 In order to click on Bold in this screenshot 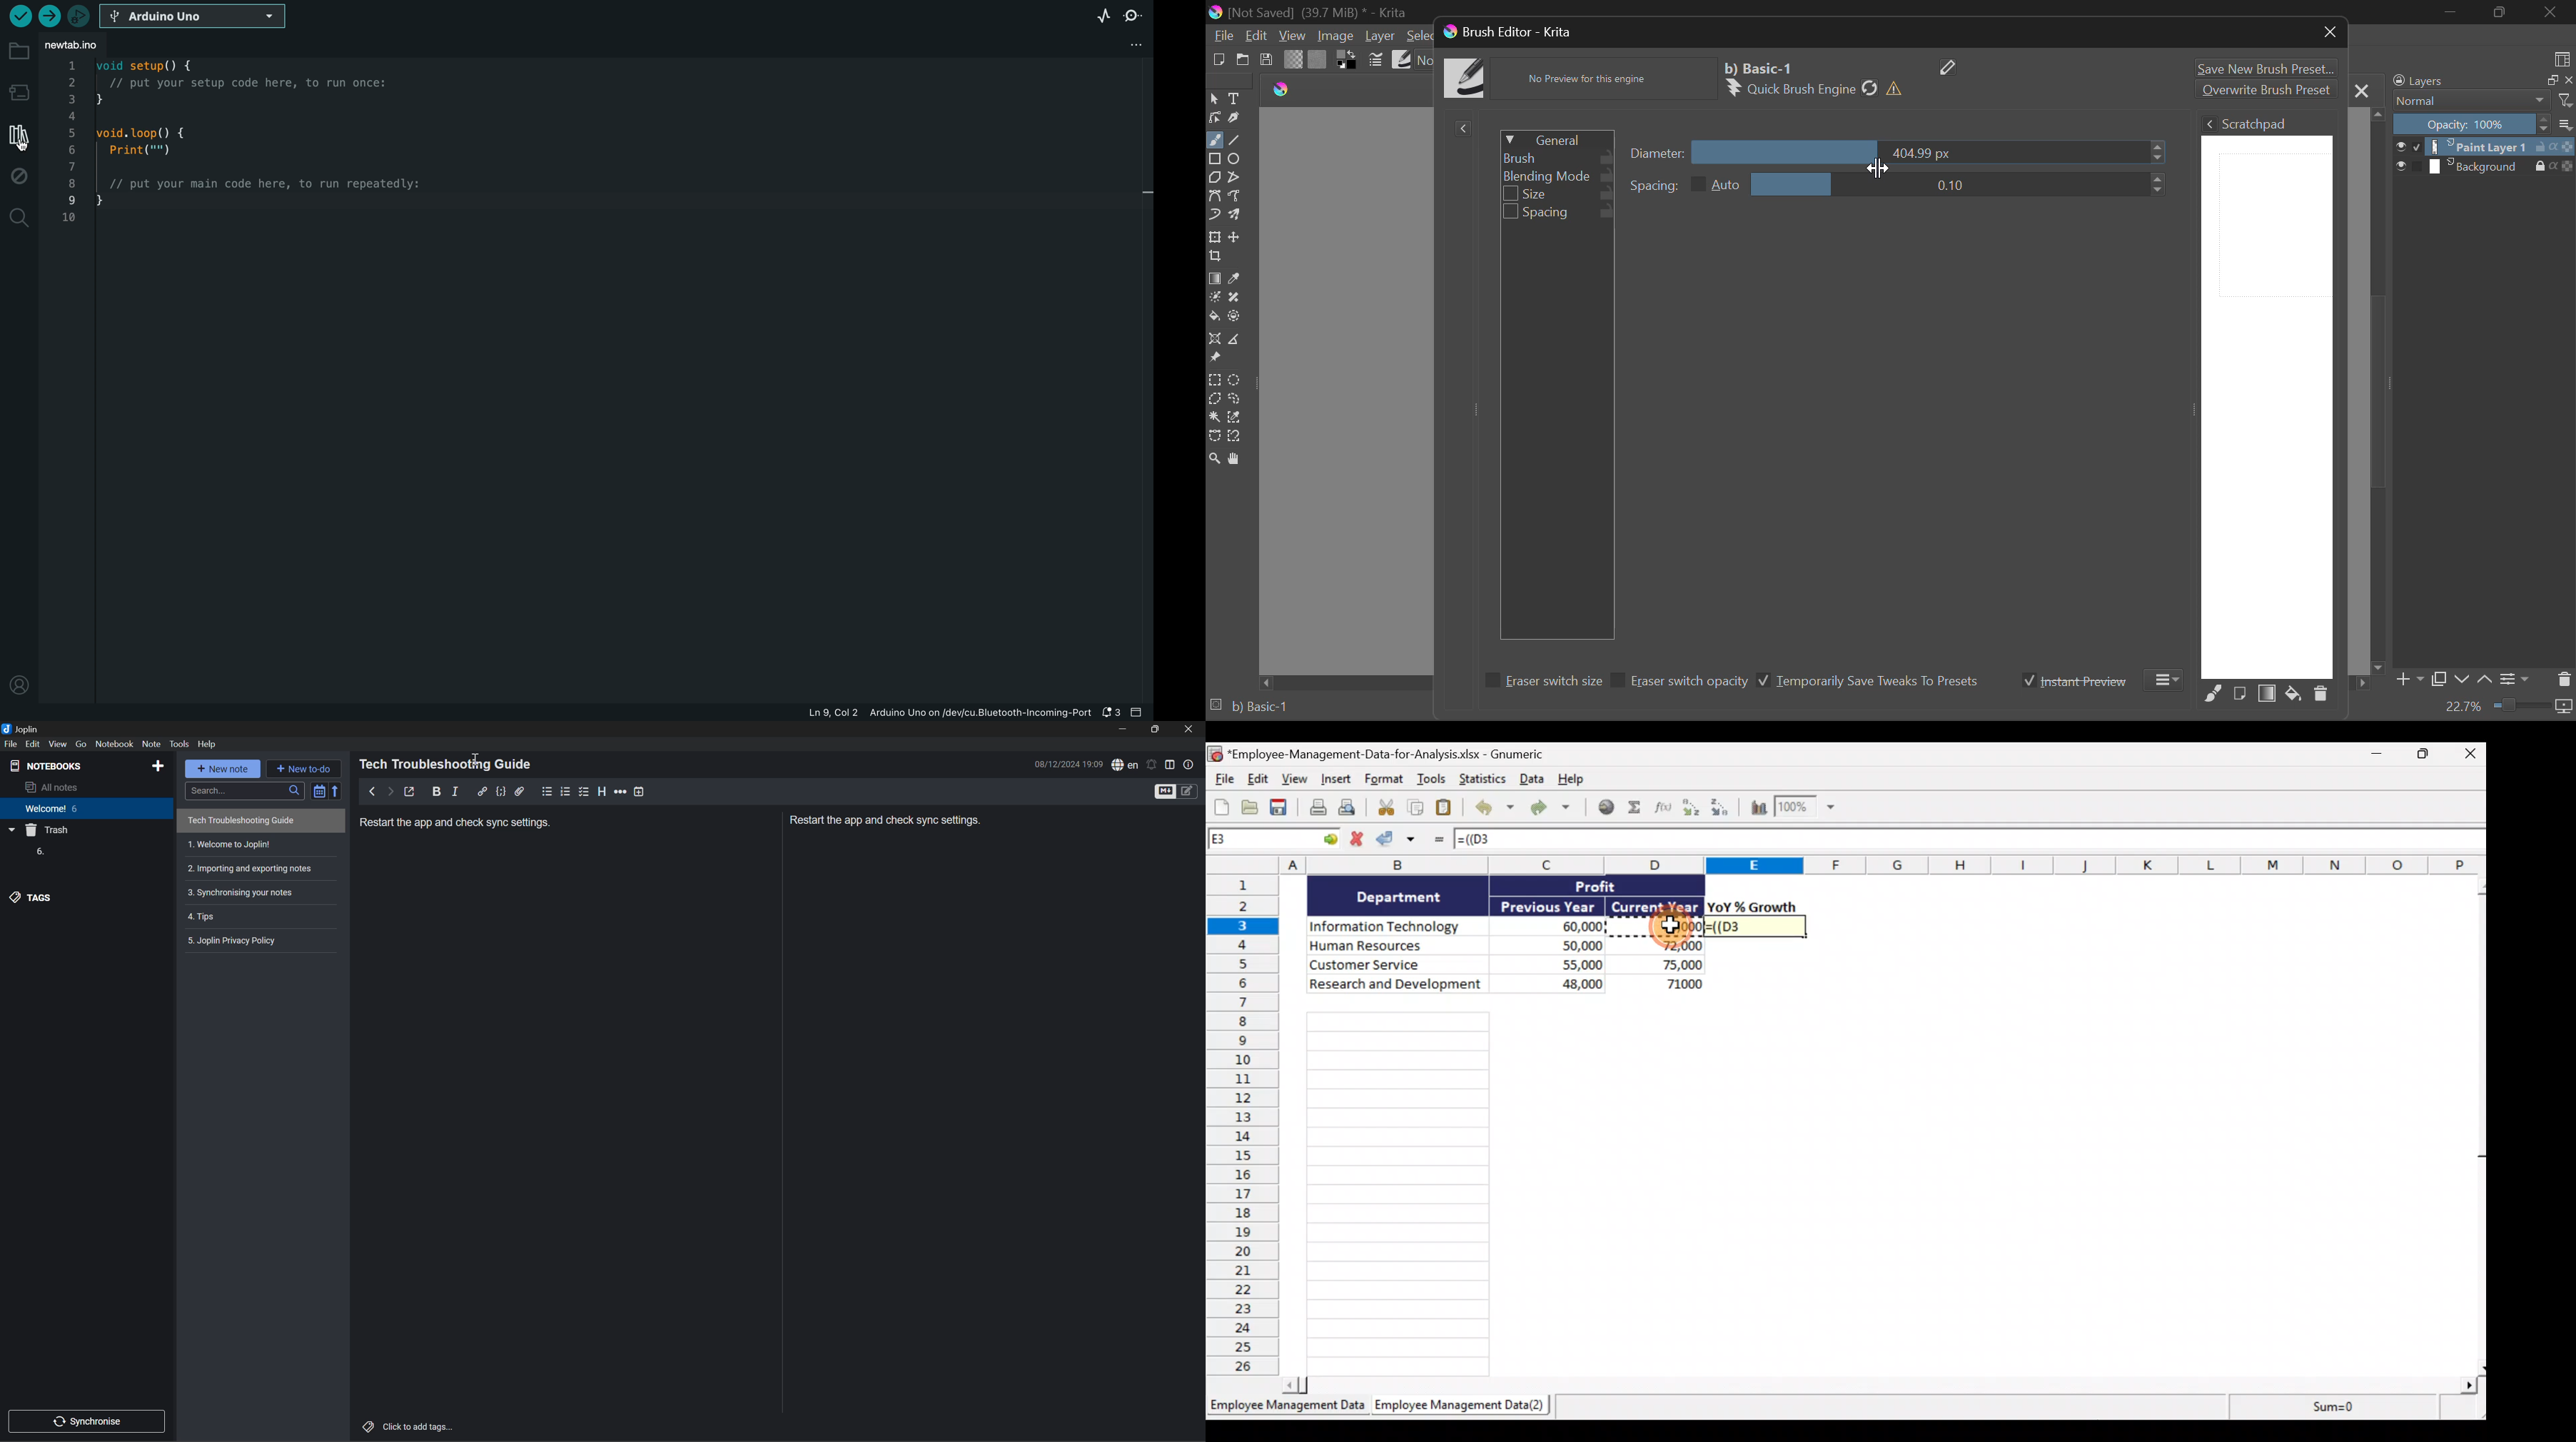, I will do `click(437, 791)`.